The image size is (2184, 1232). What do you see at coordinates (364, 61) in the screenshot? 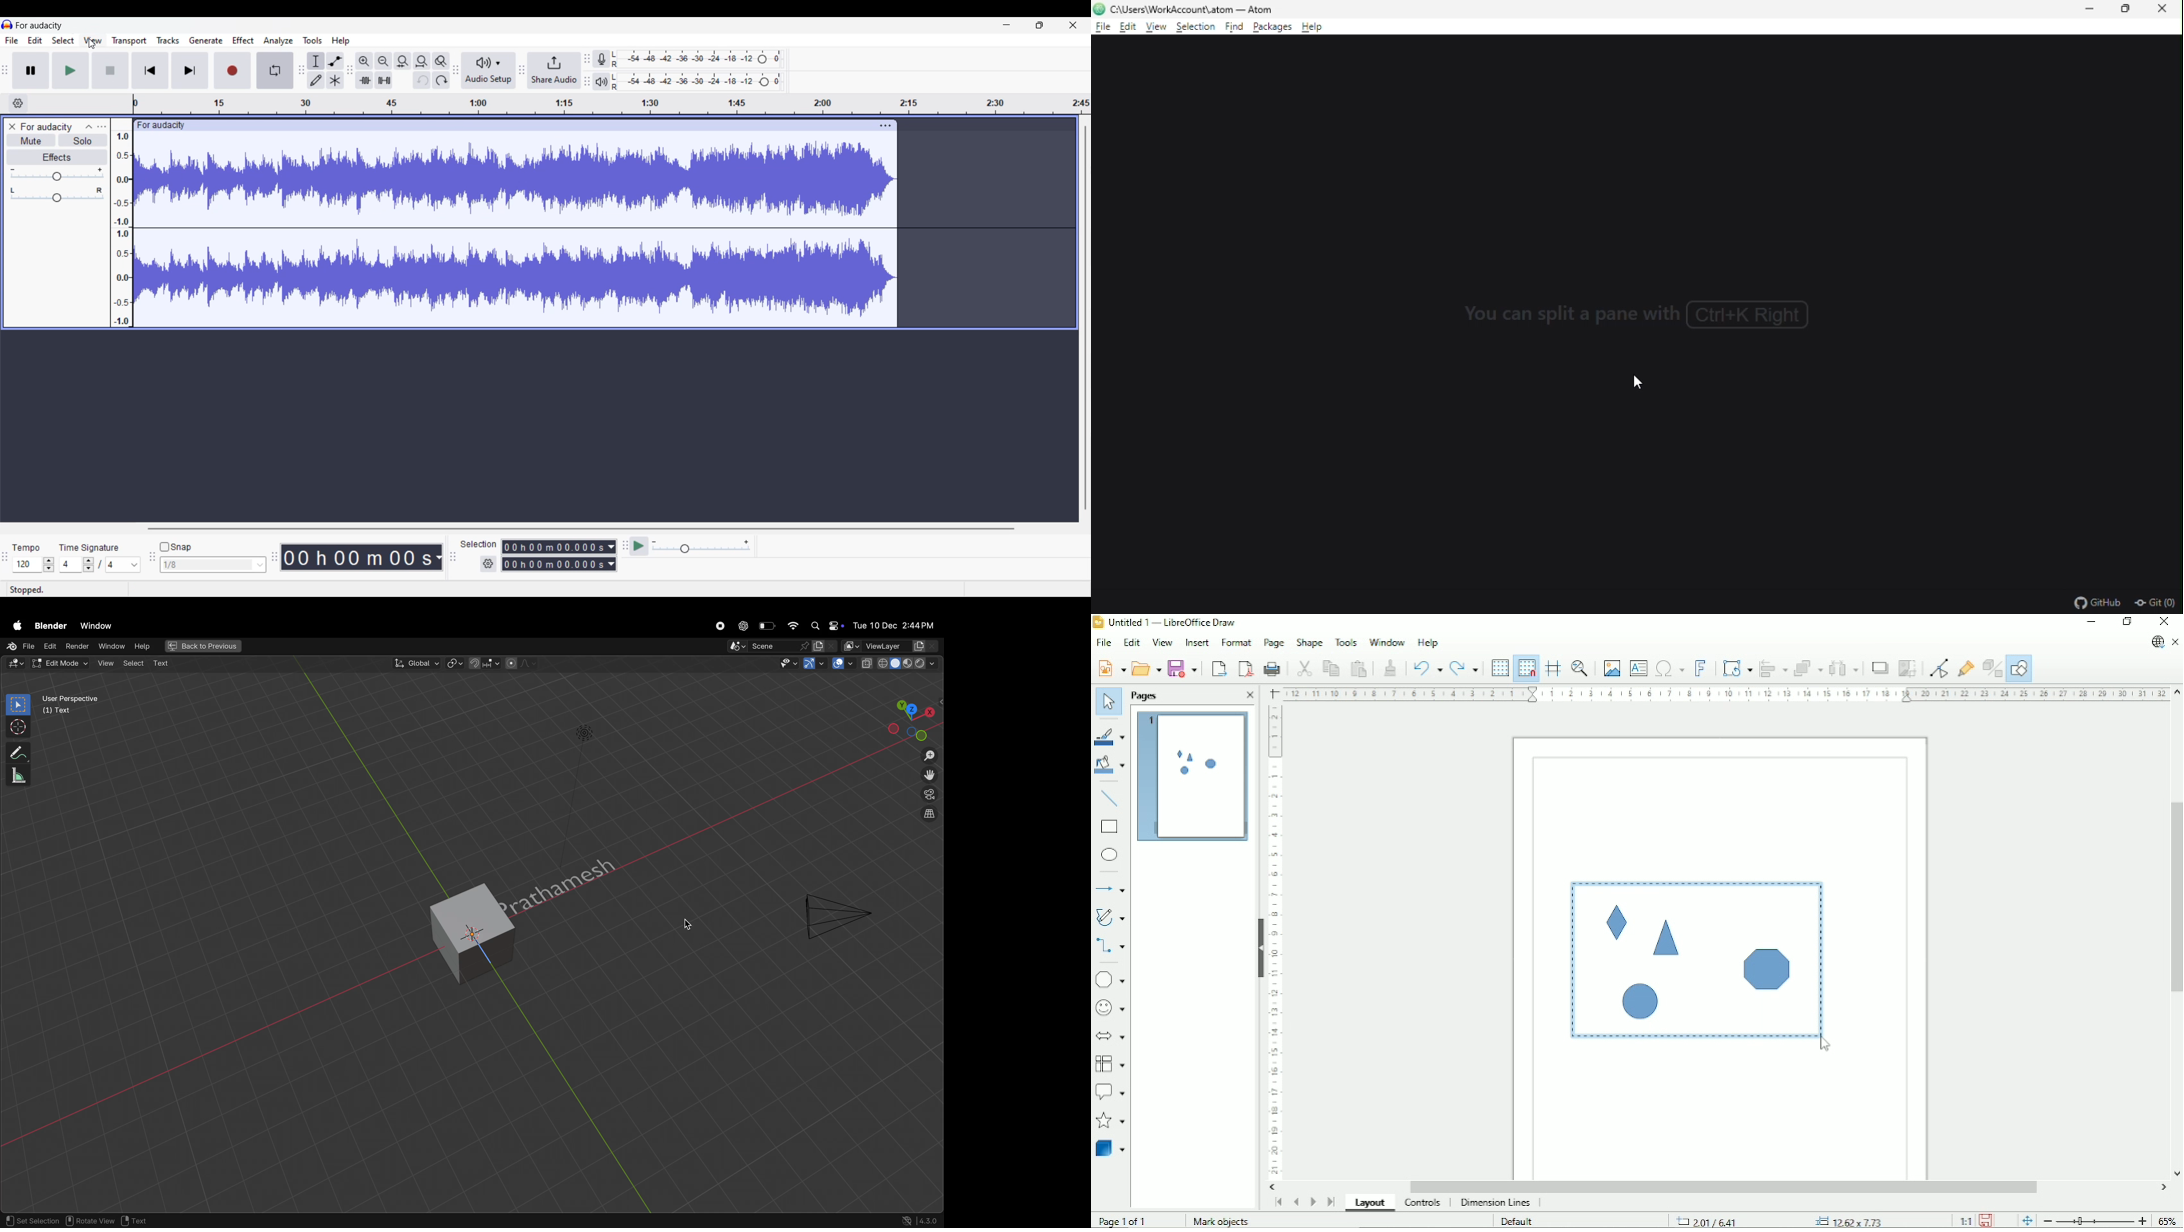
I see `Zoom in` at bounding box center [364, 61].